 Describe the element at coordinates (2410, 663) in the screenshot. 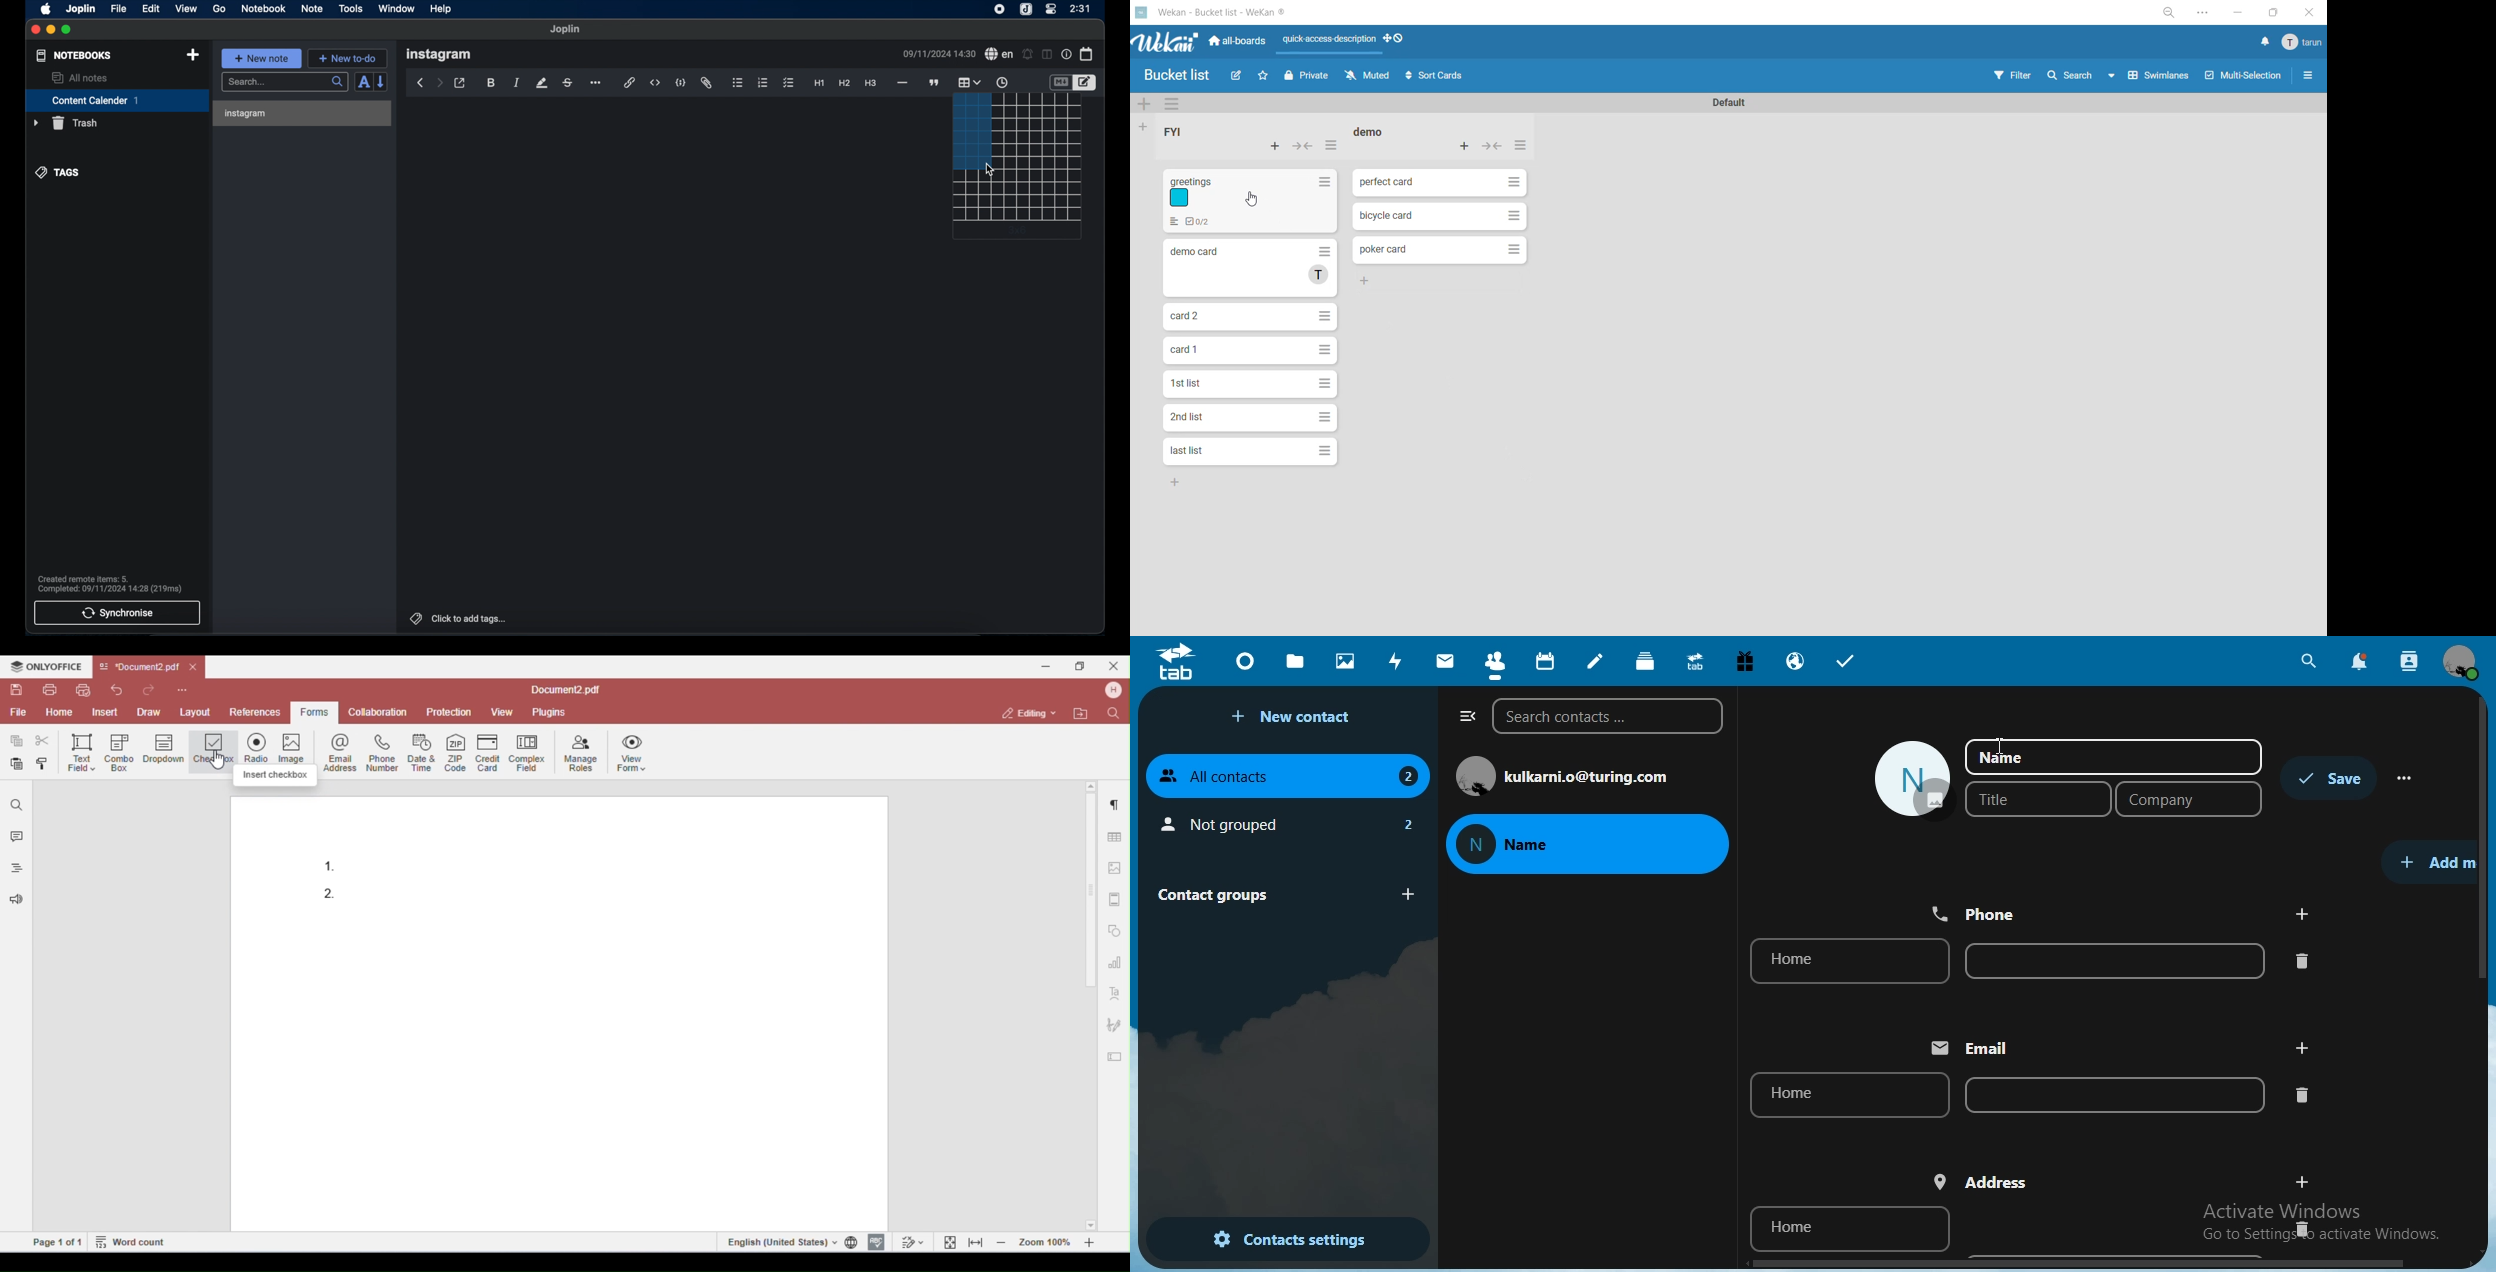

I see `search contacts` at that location.